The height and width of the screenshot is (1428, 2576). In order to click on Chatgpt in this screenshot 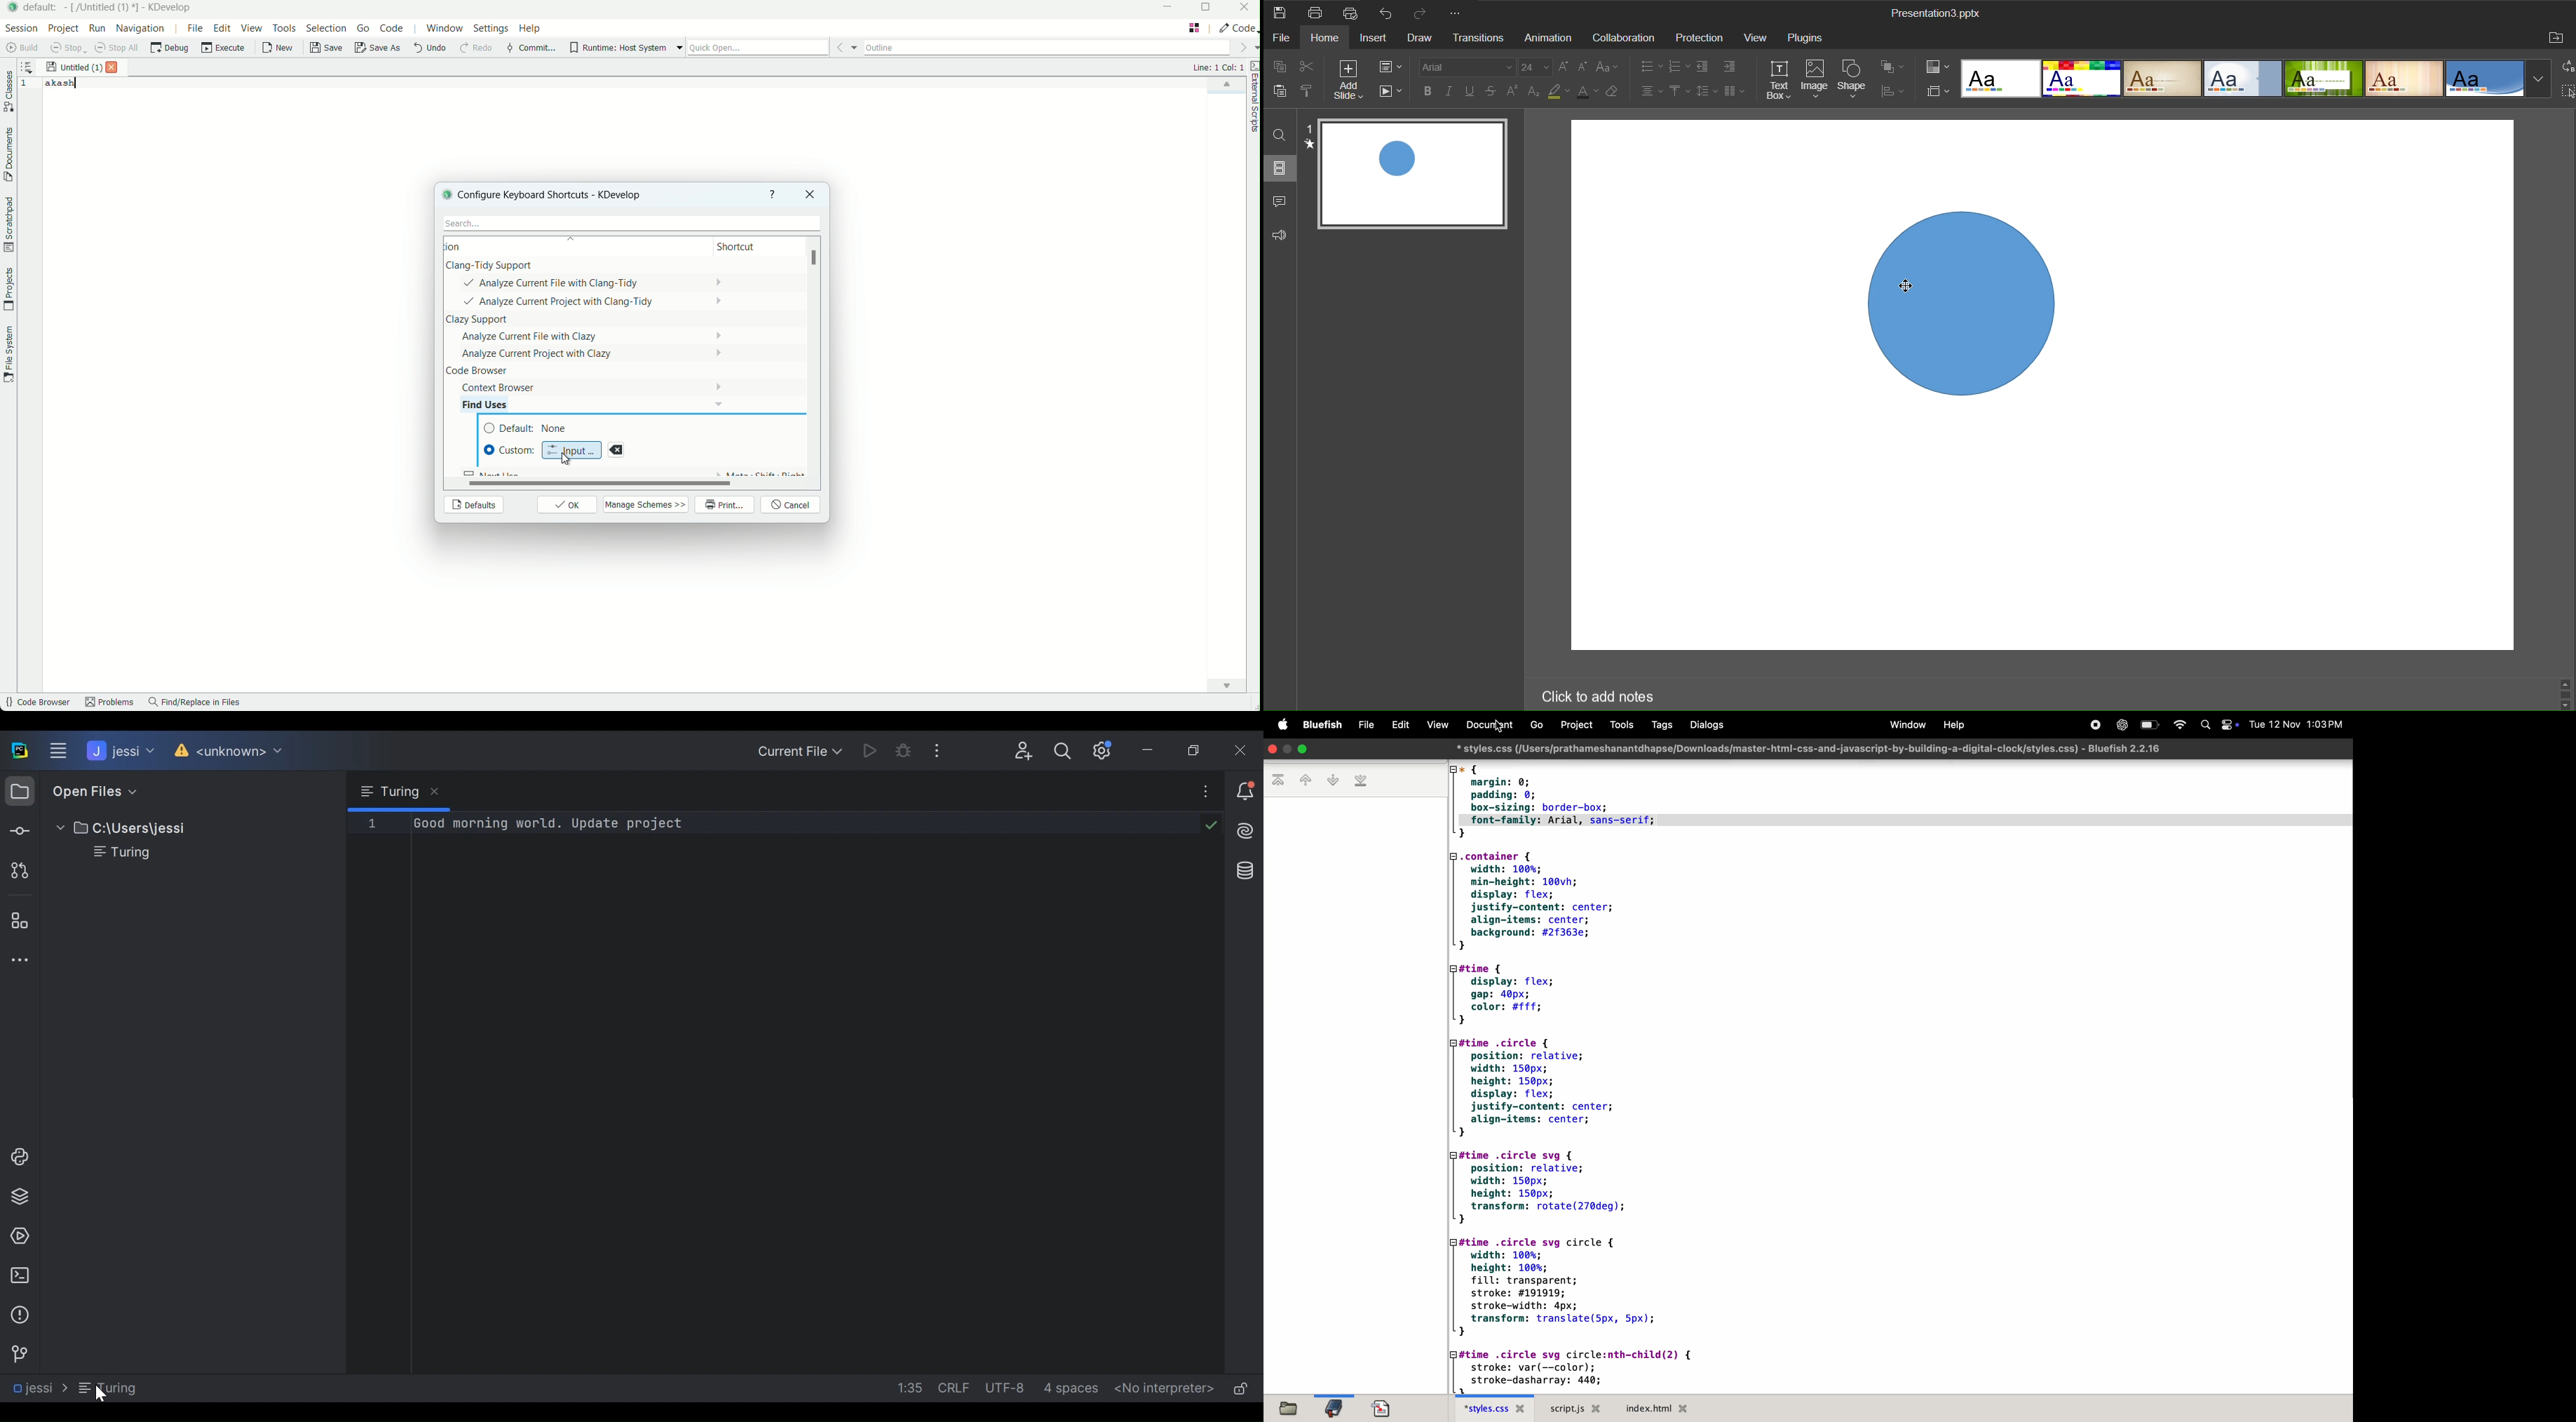, I will do `click(2122, 725)`.